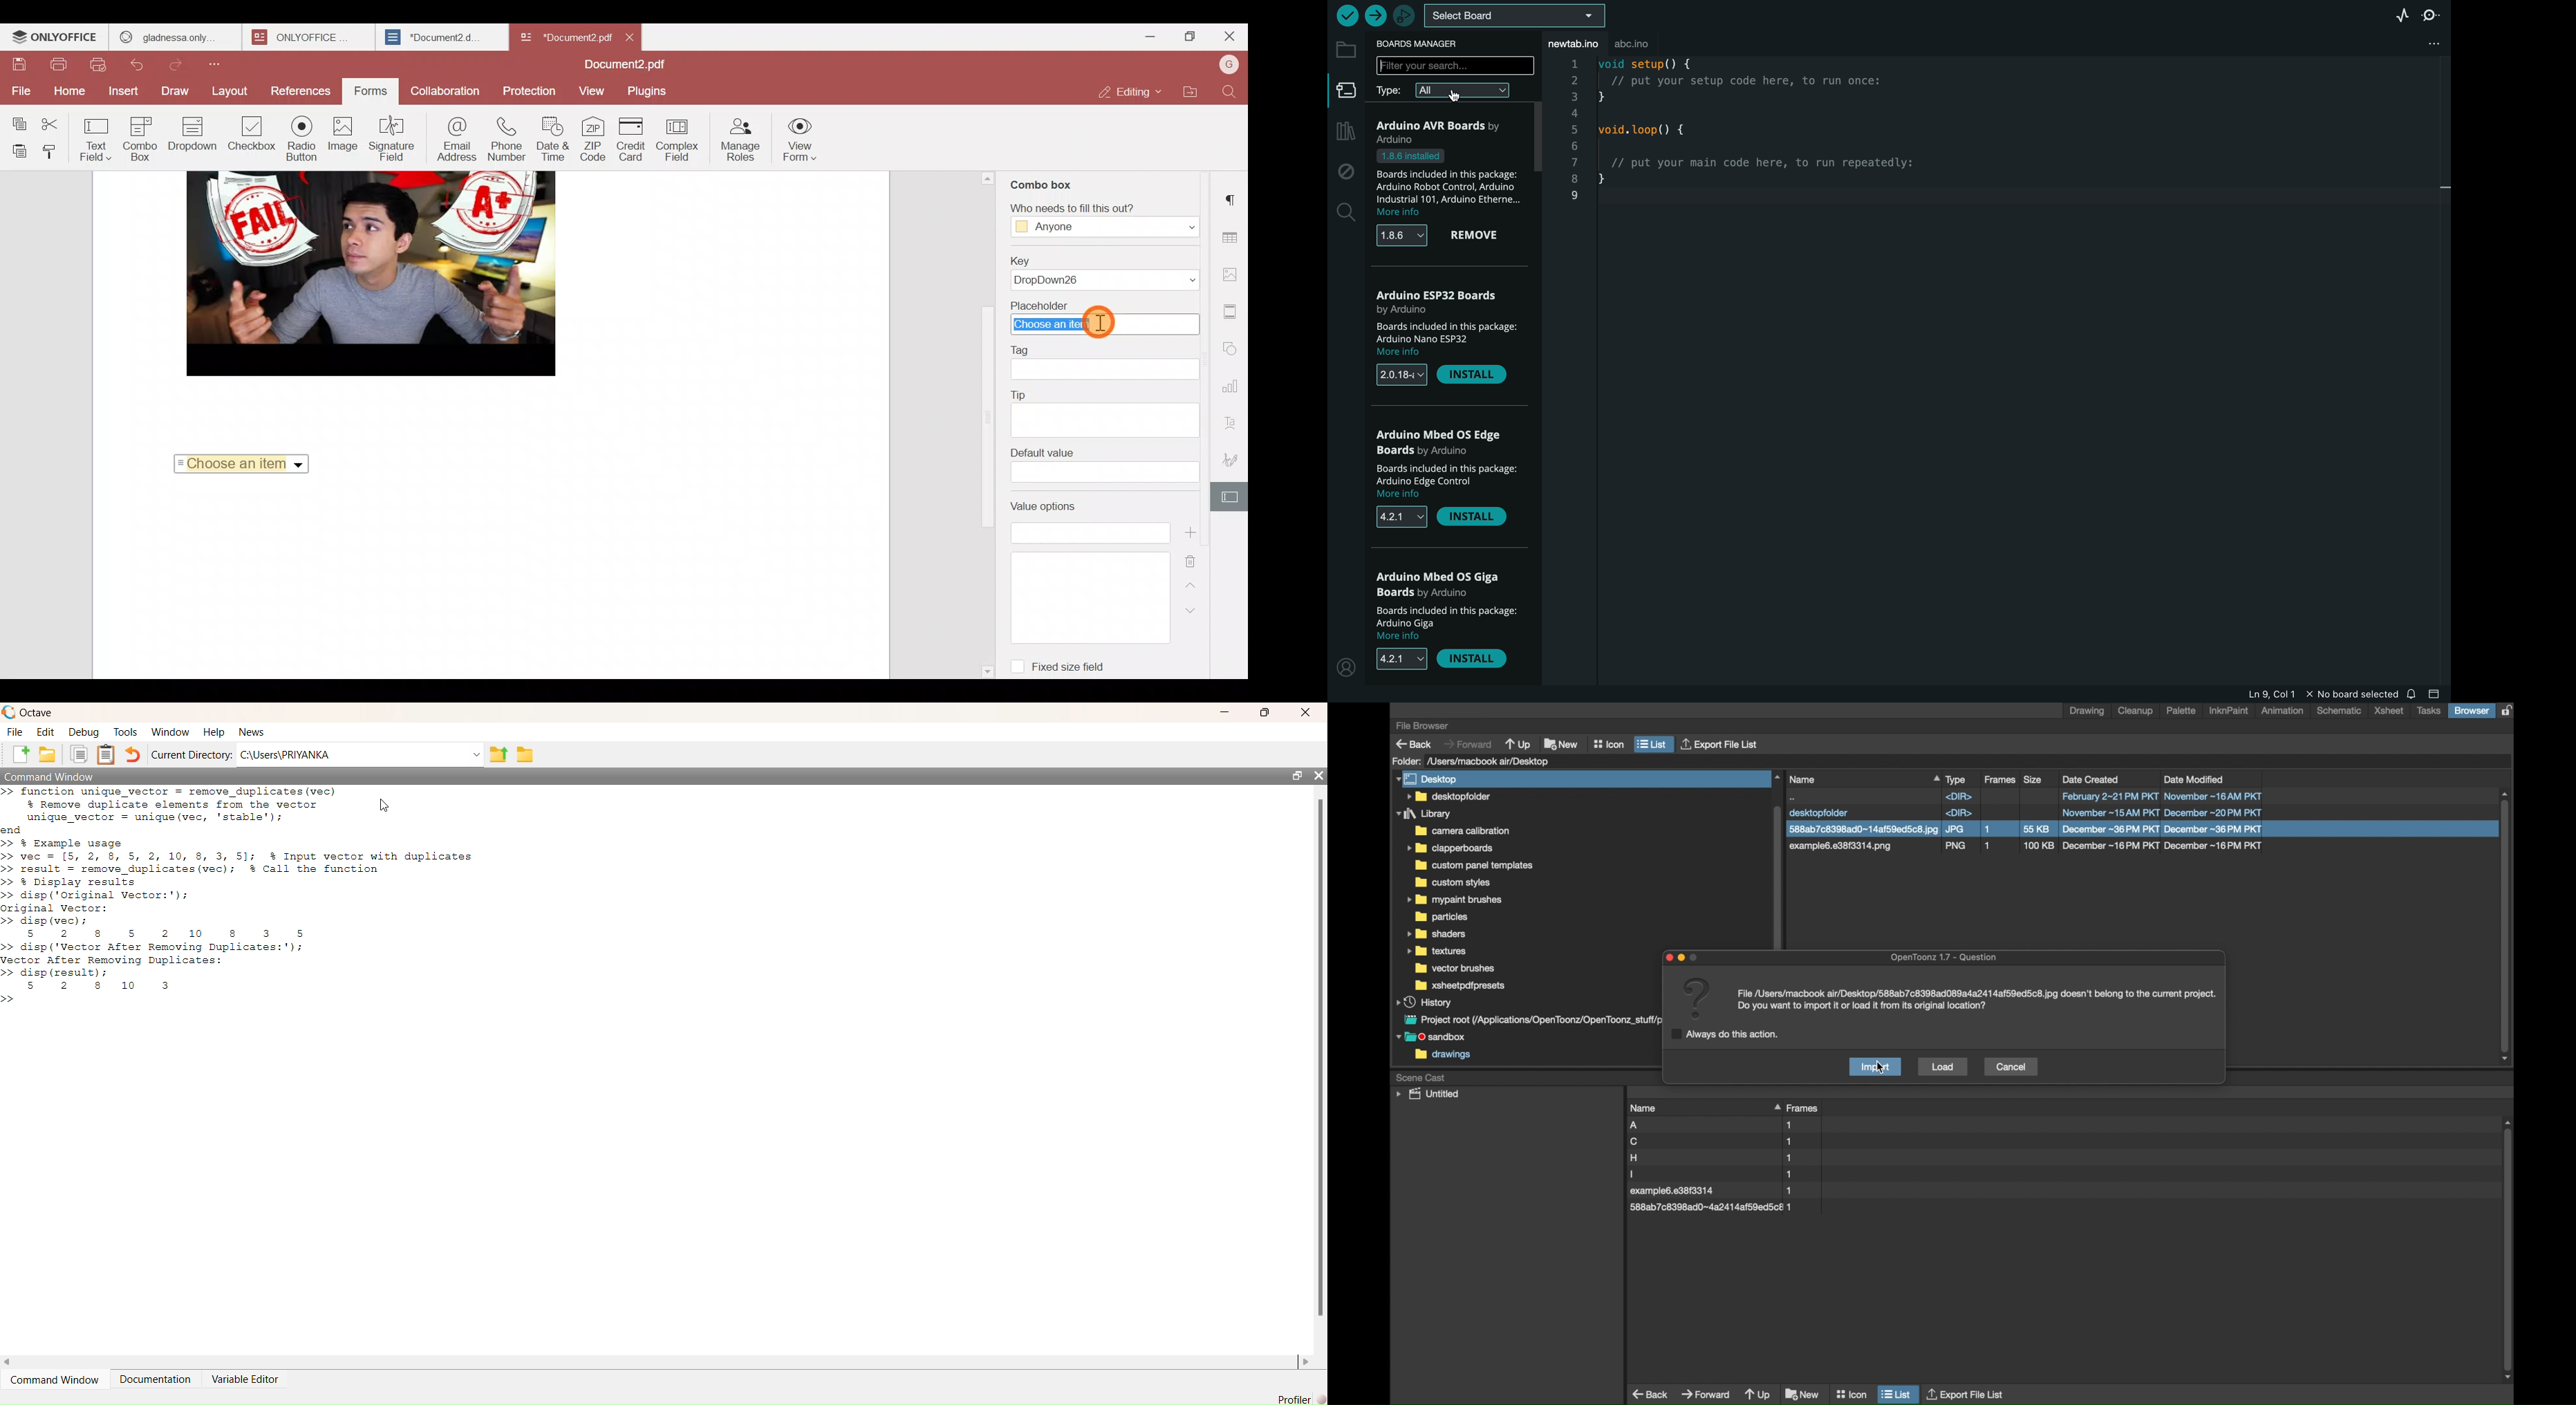 The height and width of the screenshot is (1428, 2576). Describe the element at coordinates (455, 139) in the screenshot. I see `Email address` at that location.